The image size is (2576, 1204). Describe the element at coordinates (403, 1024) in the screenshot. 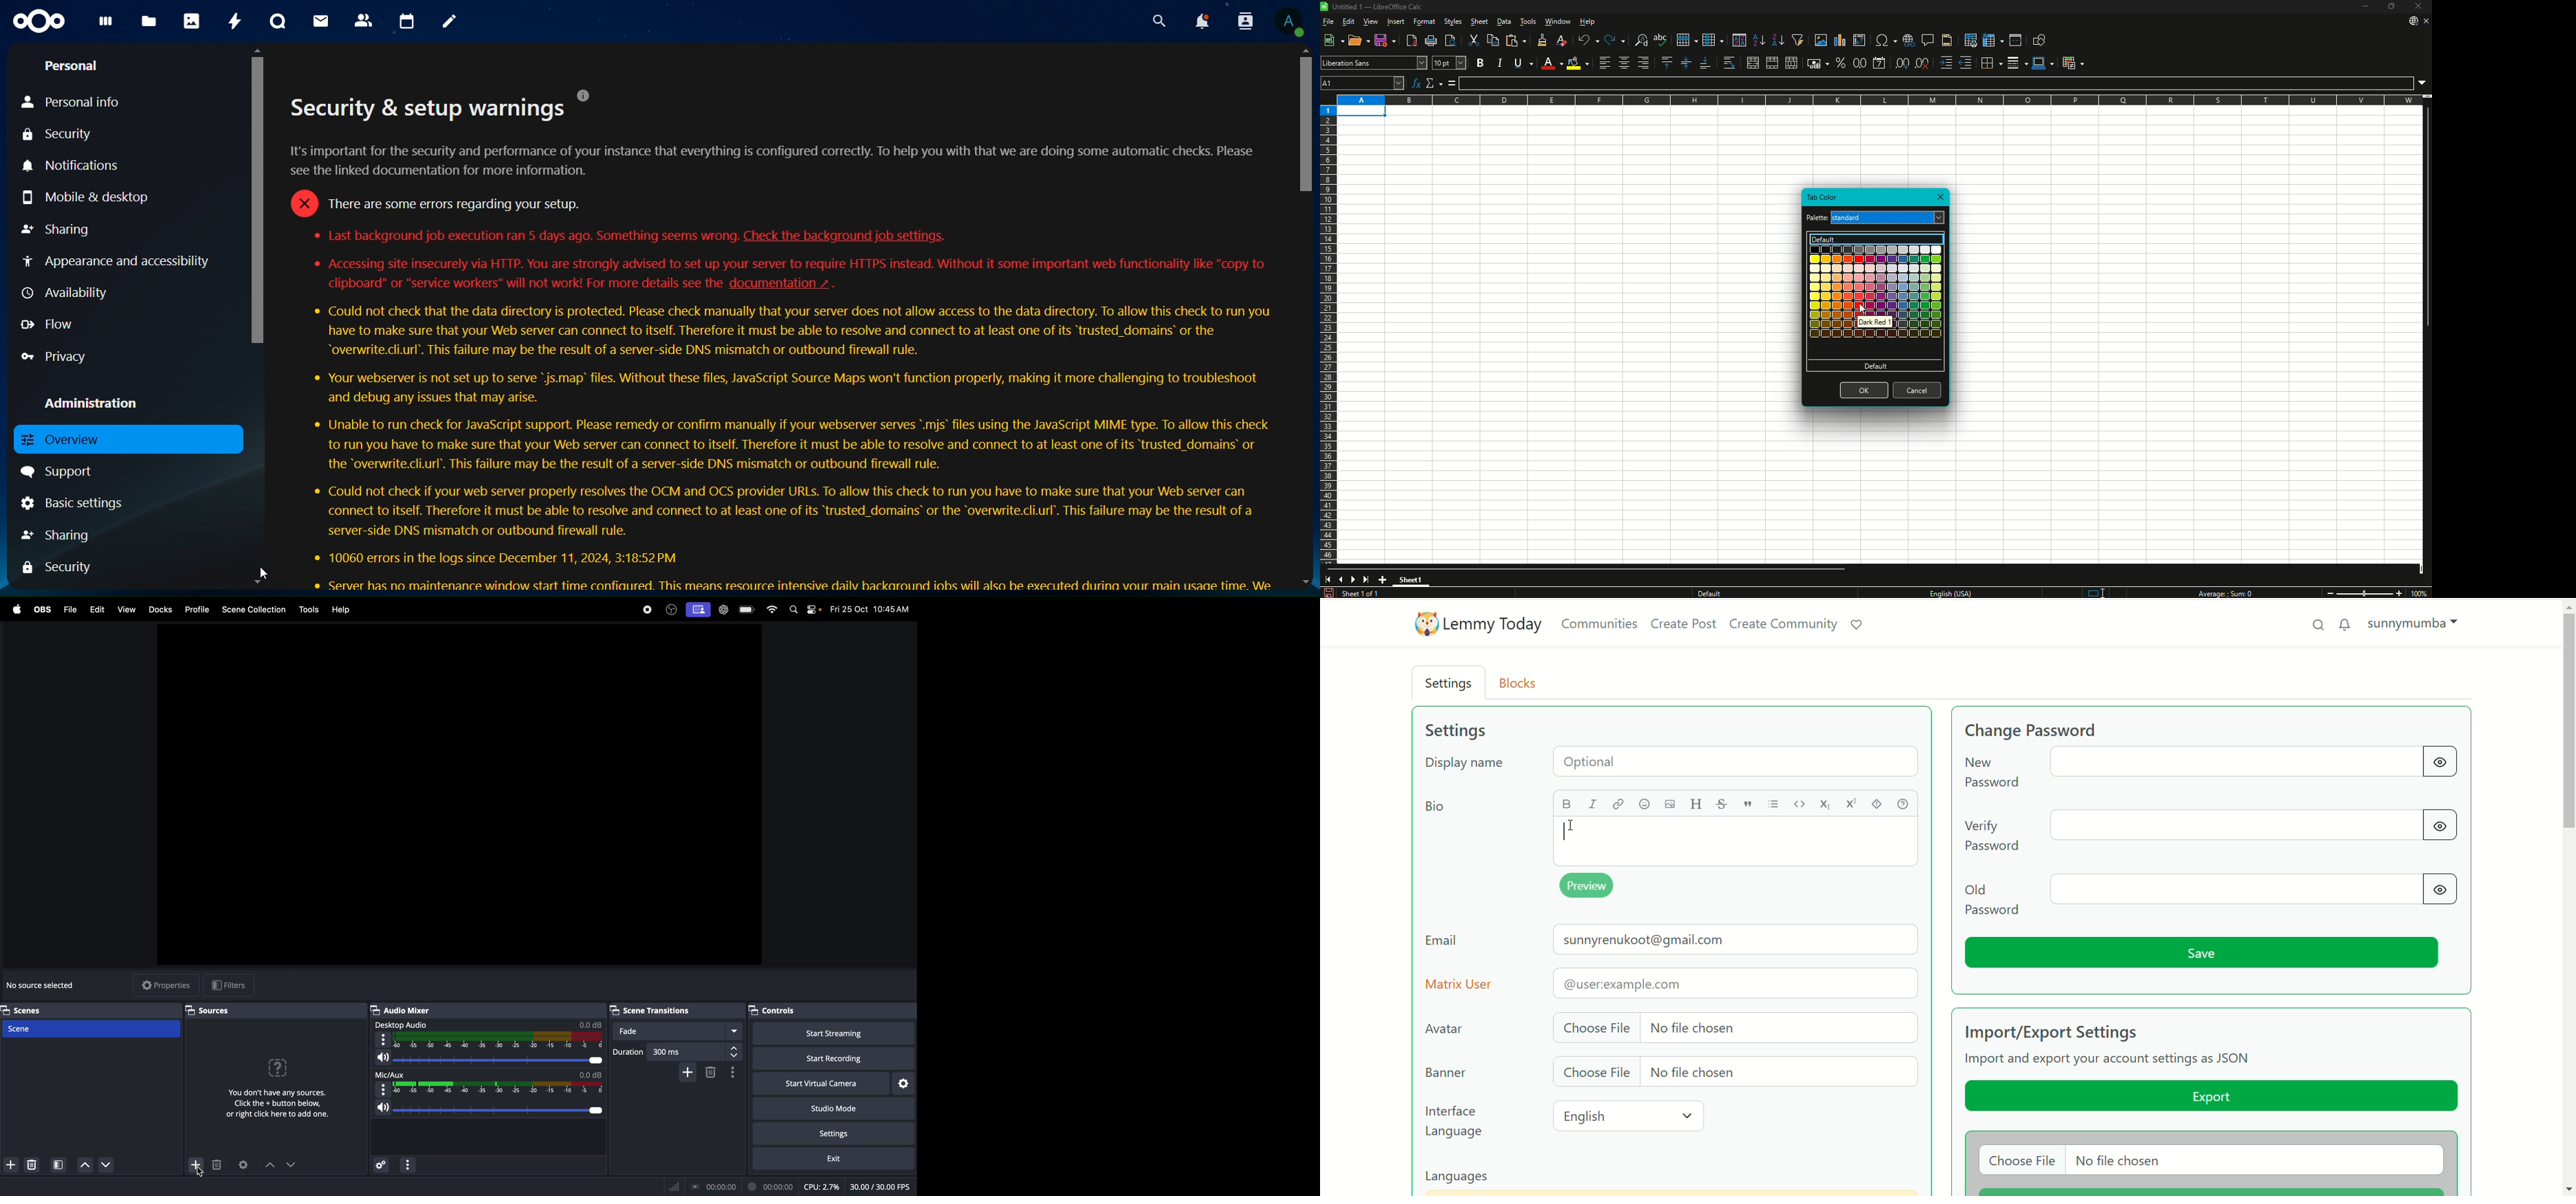

I see `desktop audio` at that location.